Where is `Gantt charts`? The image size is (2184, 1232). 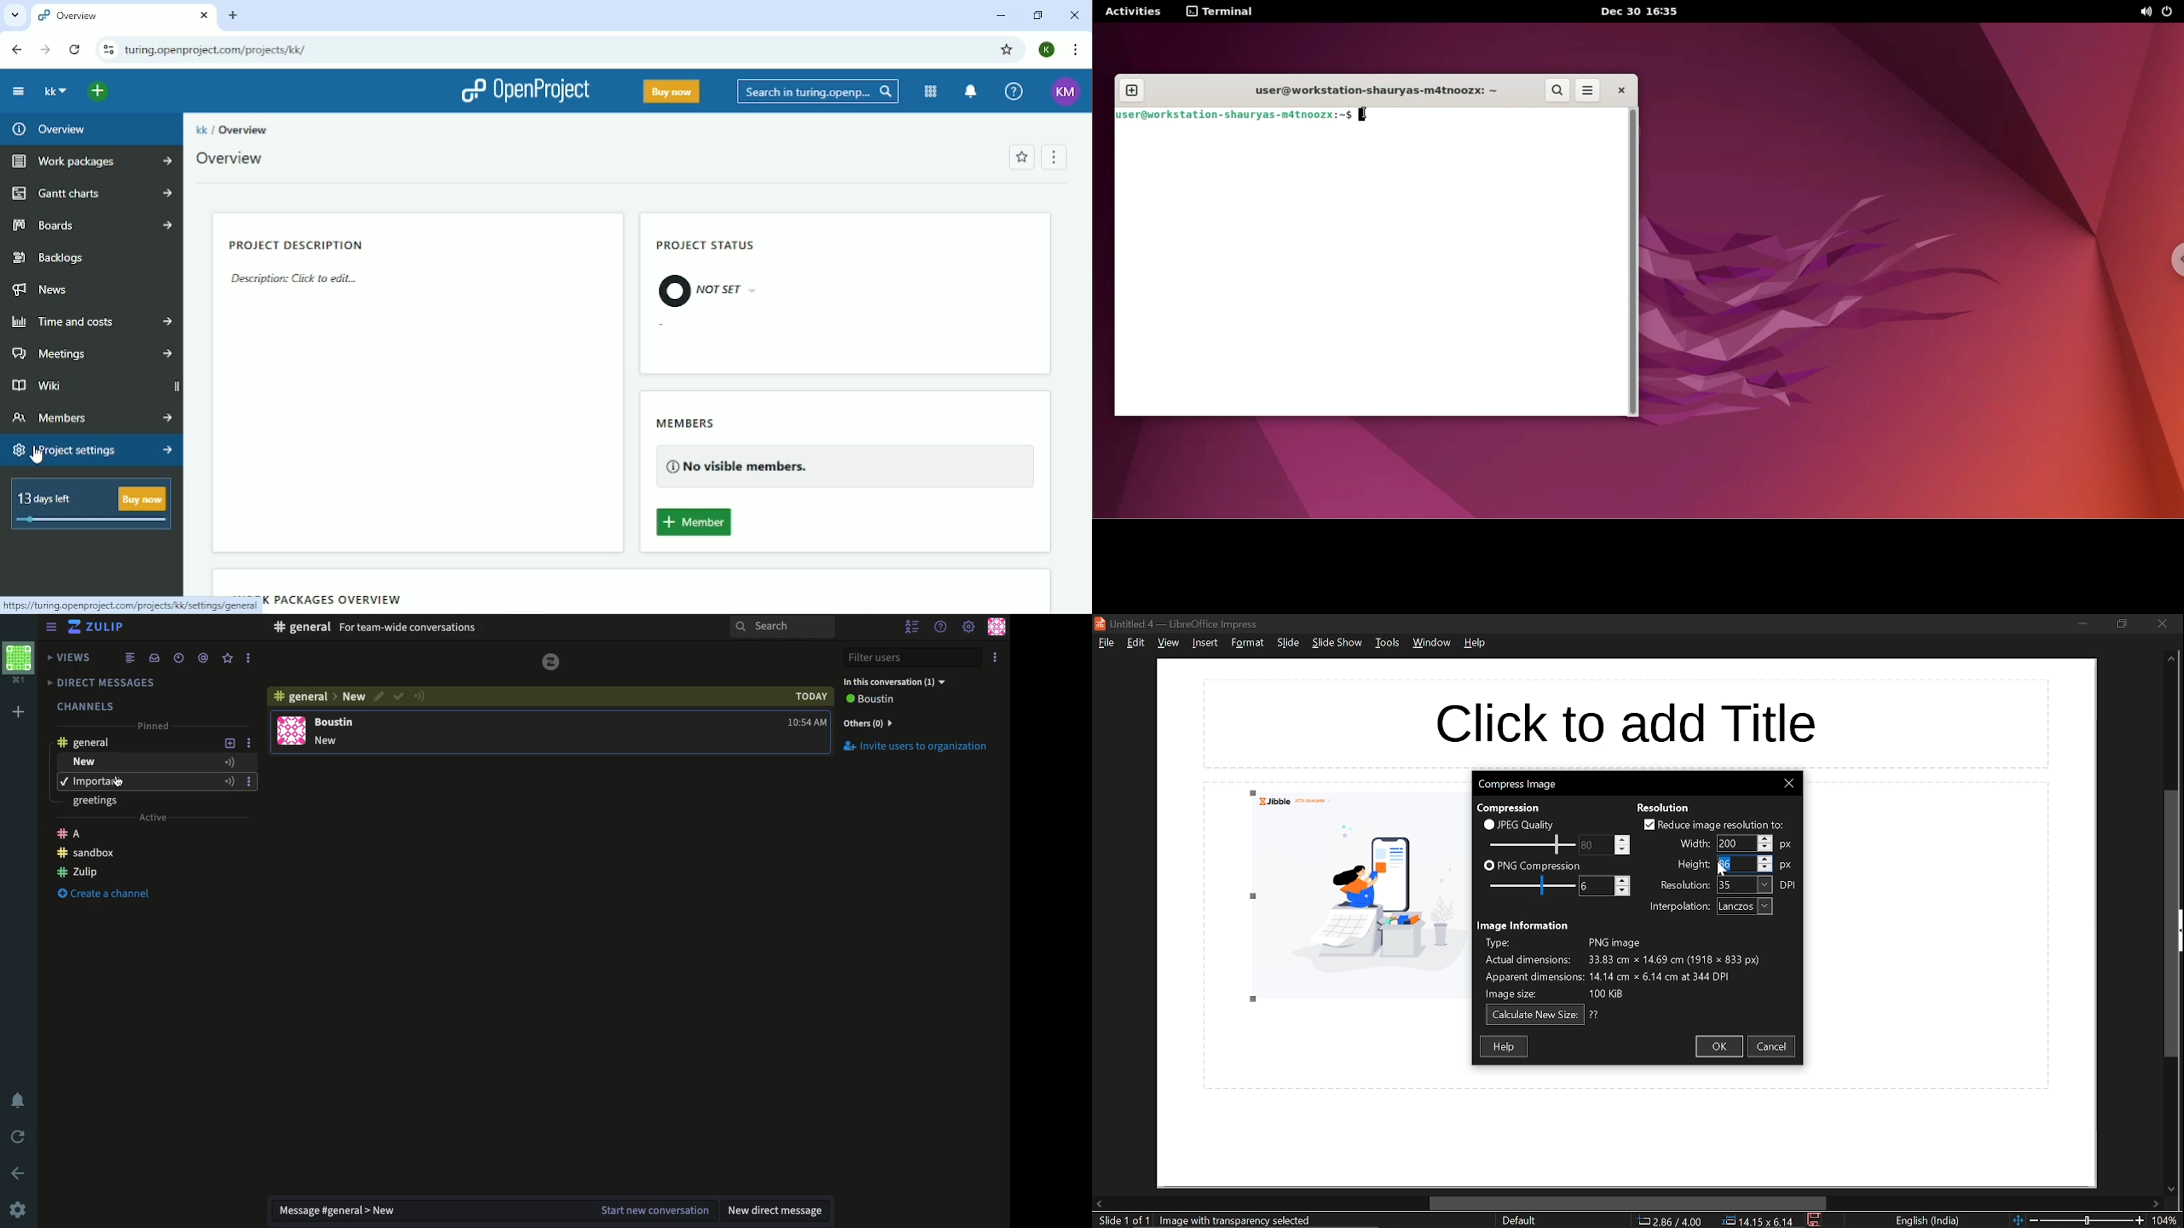
Gantt charts is located at coordinates (93, 193).